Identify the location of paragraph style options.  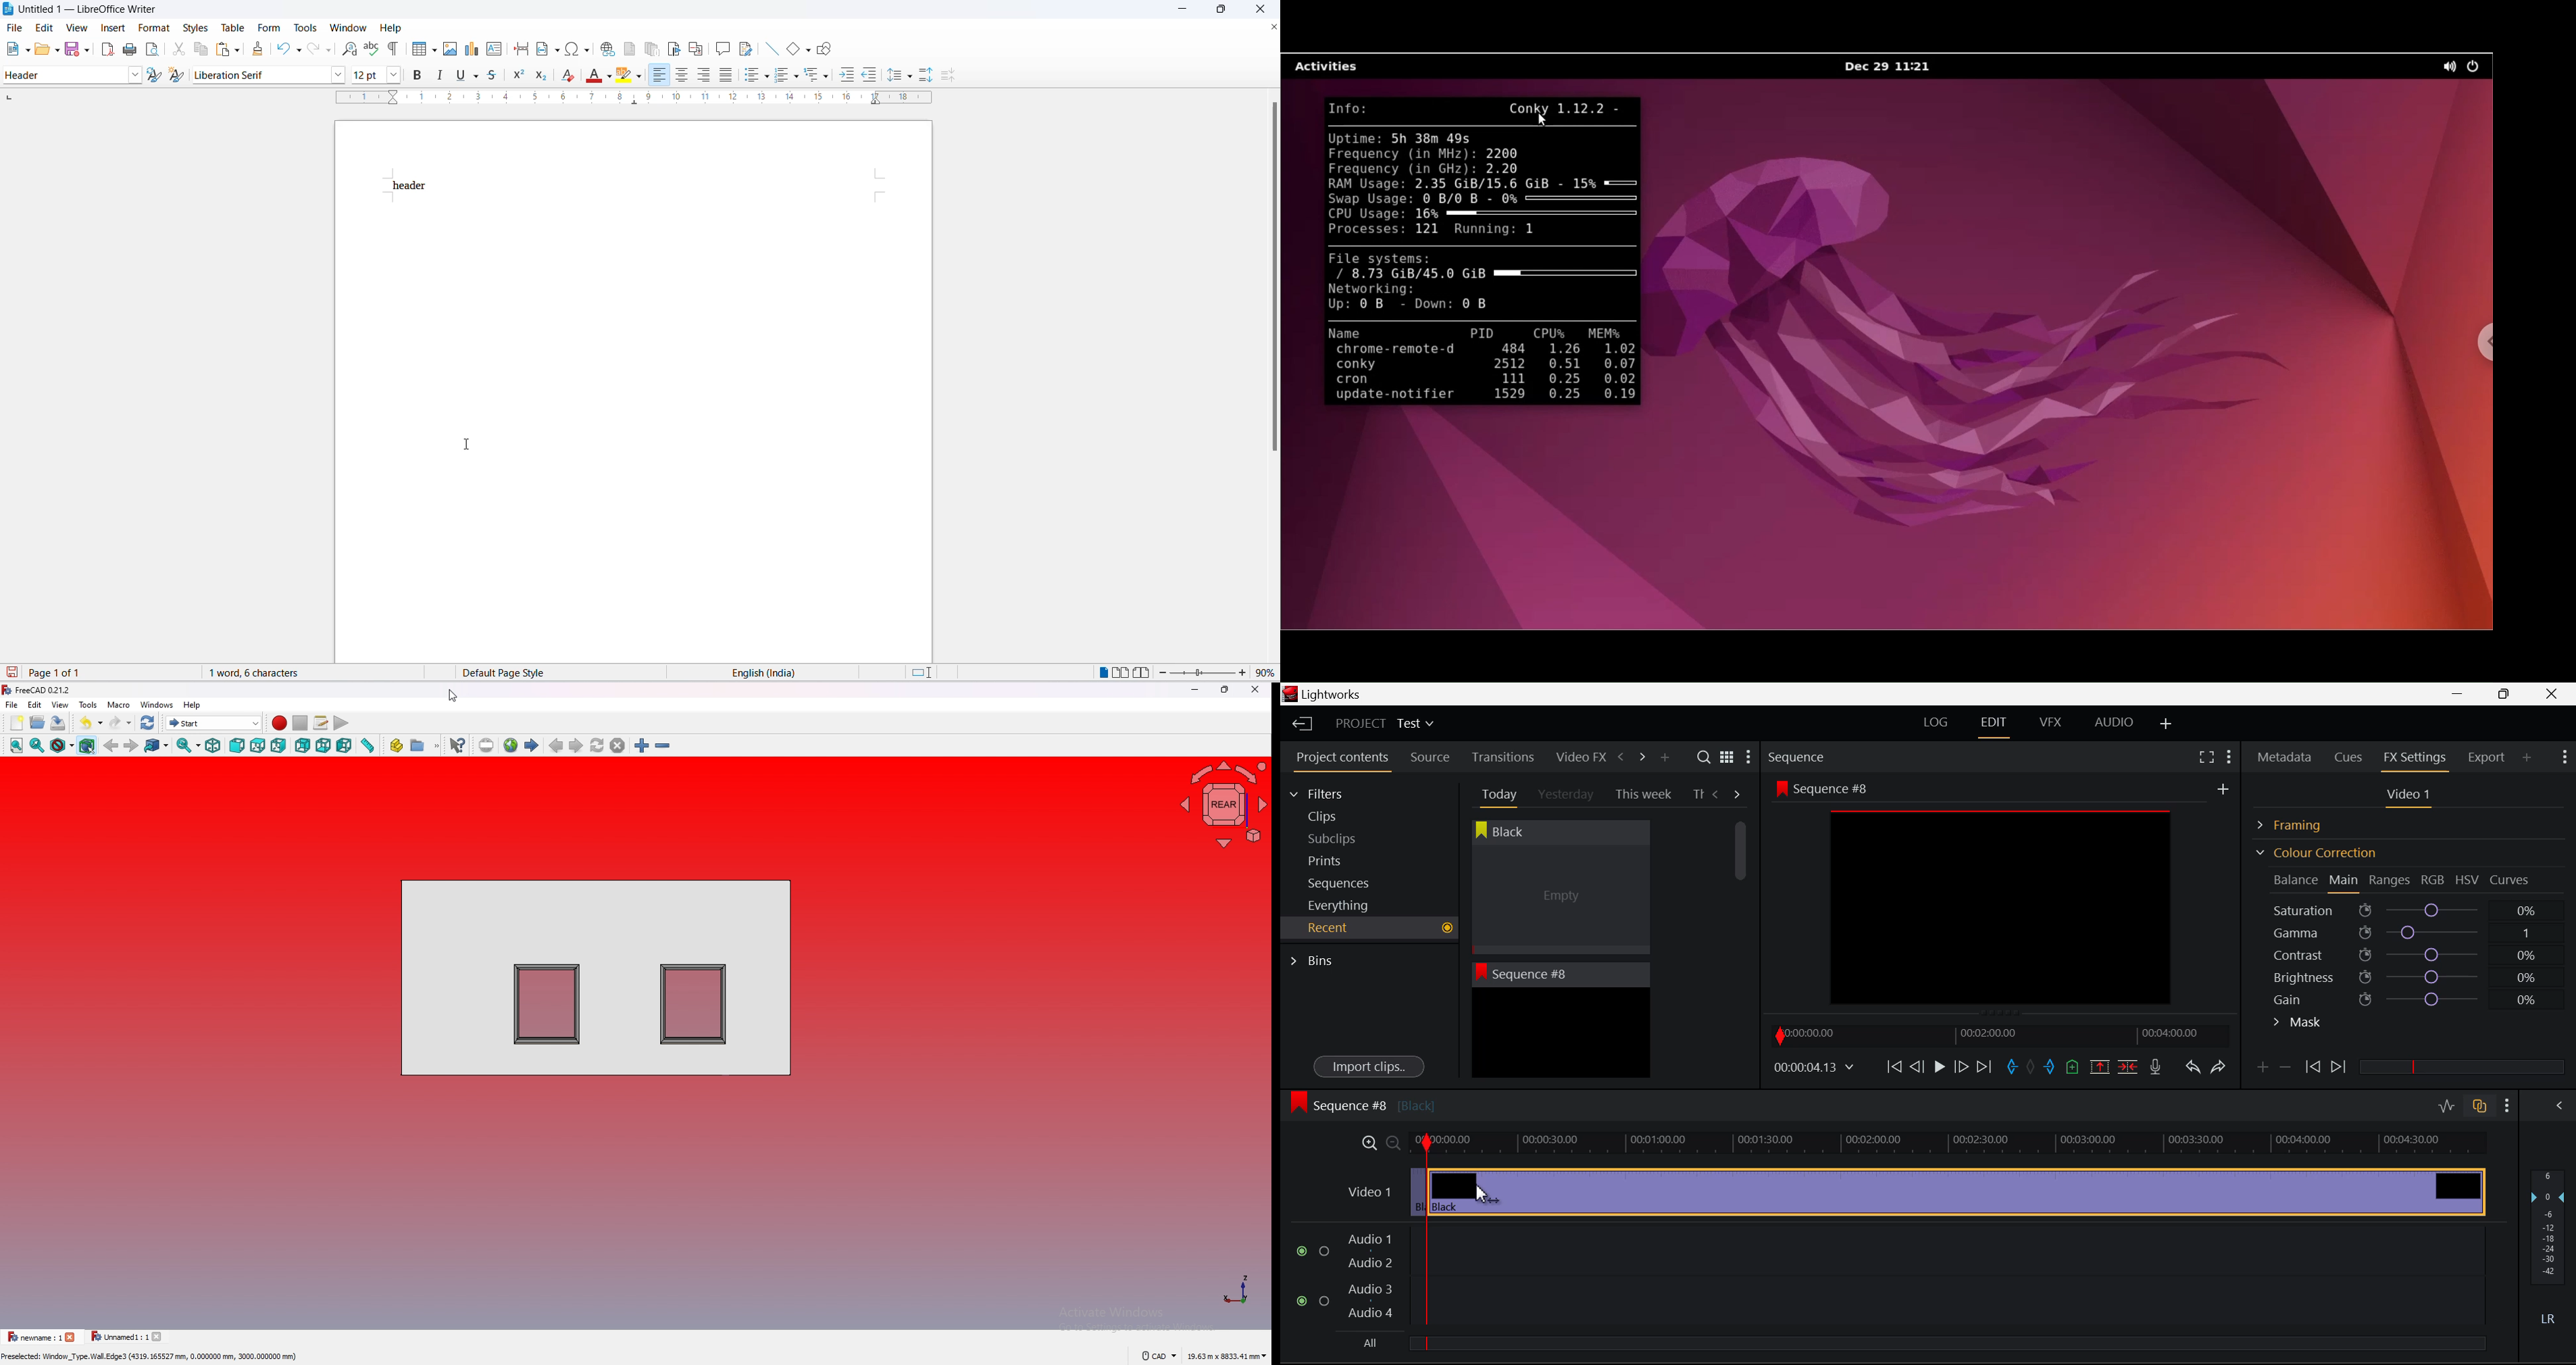
(132, 75).